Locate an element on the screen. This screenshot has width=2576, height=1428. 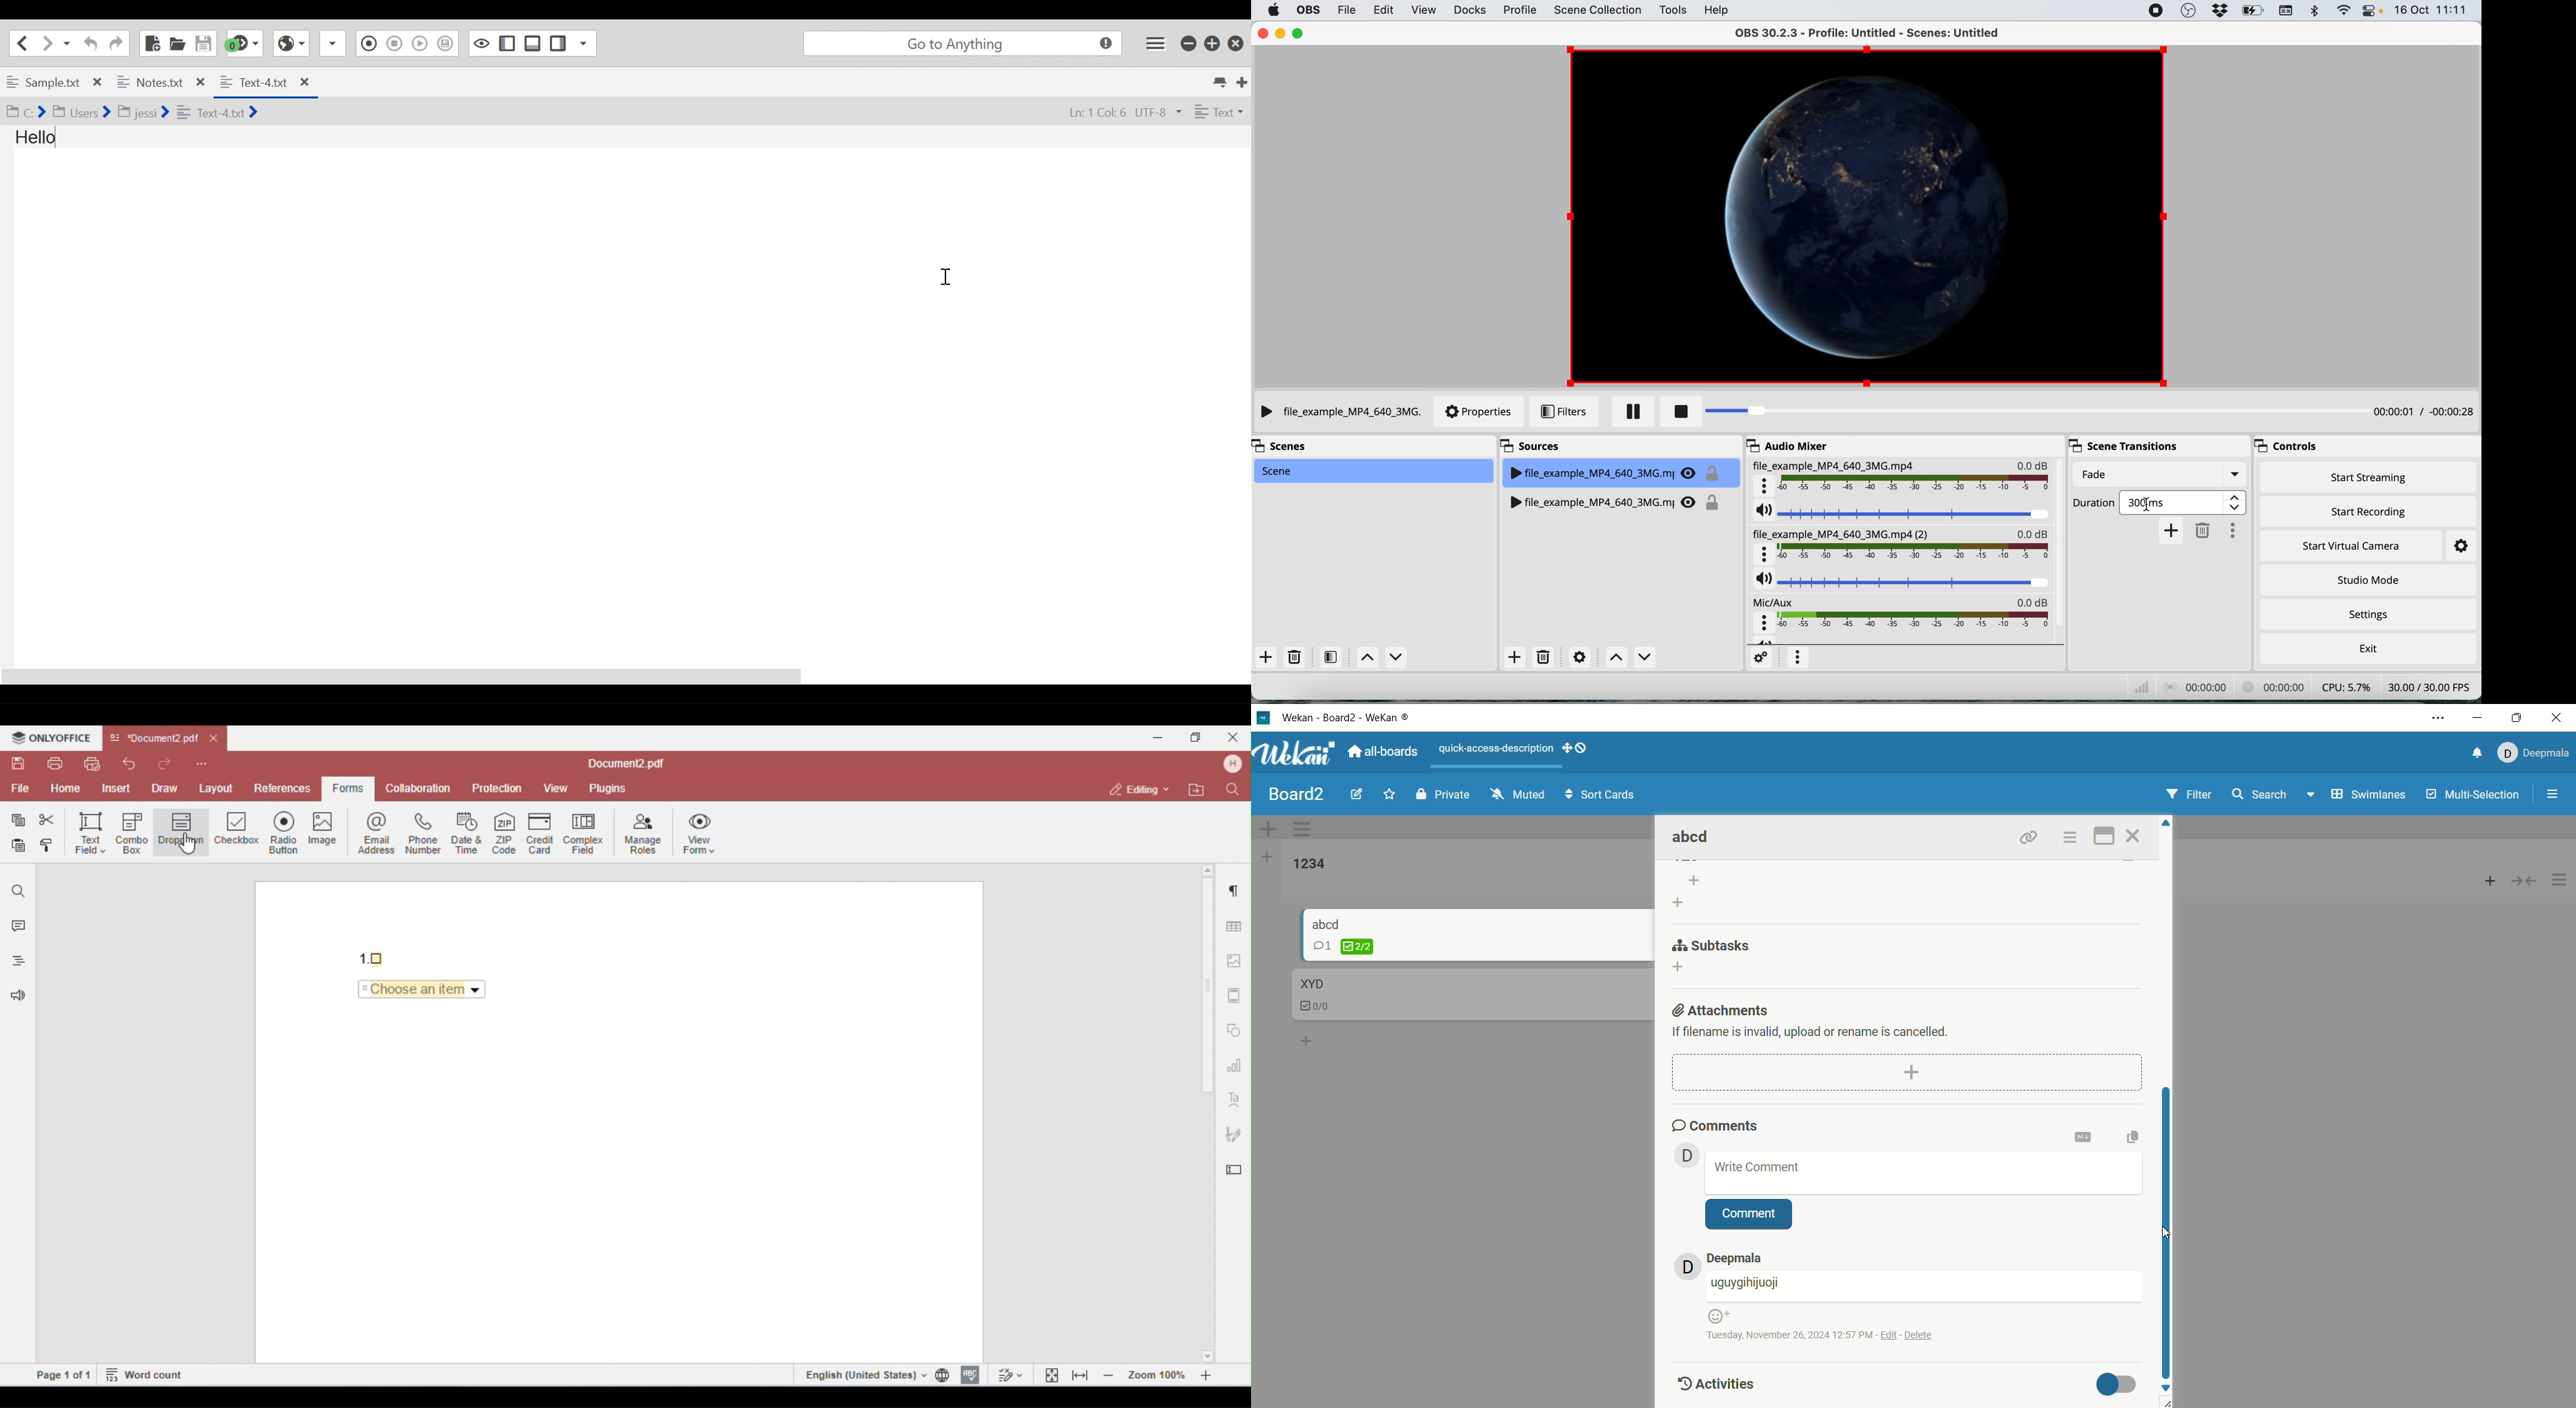
show-desktop-drag-handles is located at coordinates (1577, 747).